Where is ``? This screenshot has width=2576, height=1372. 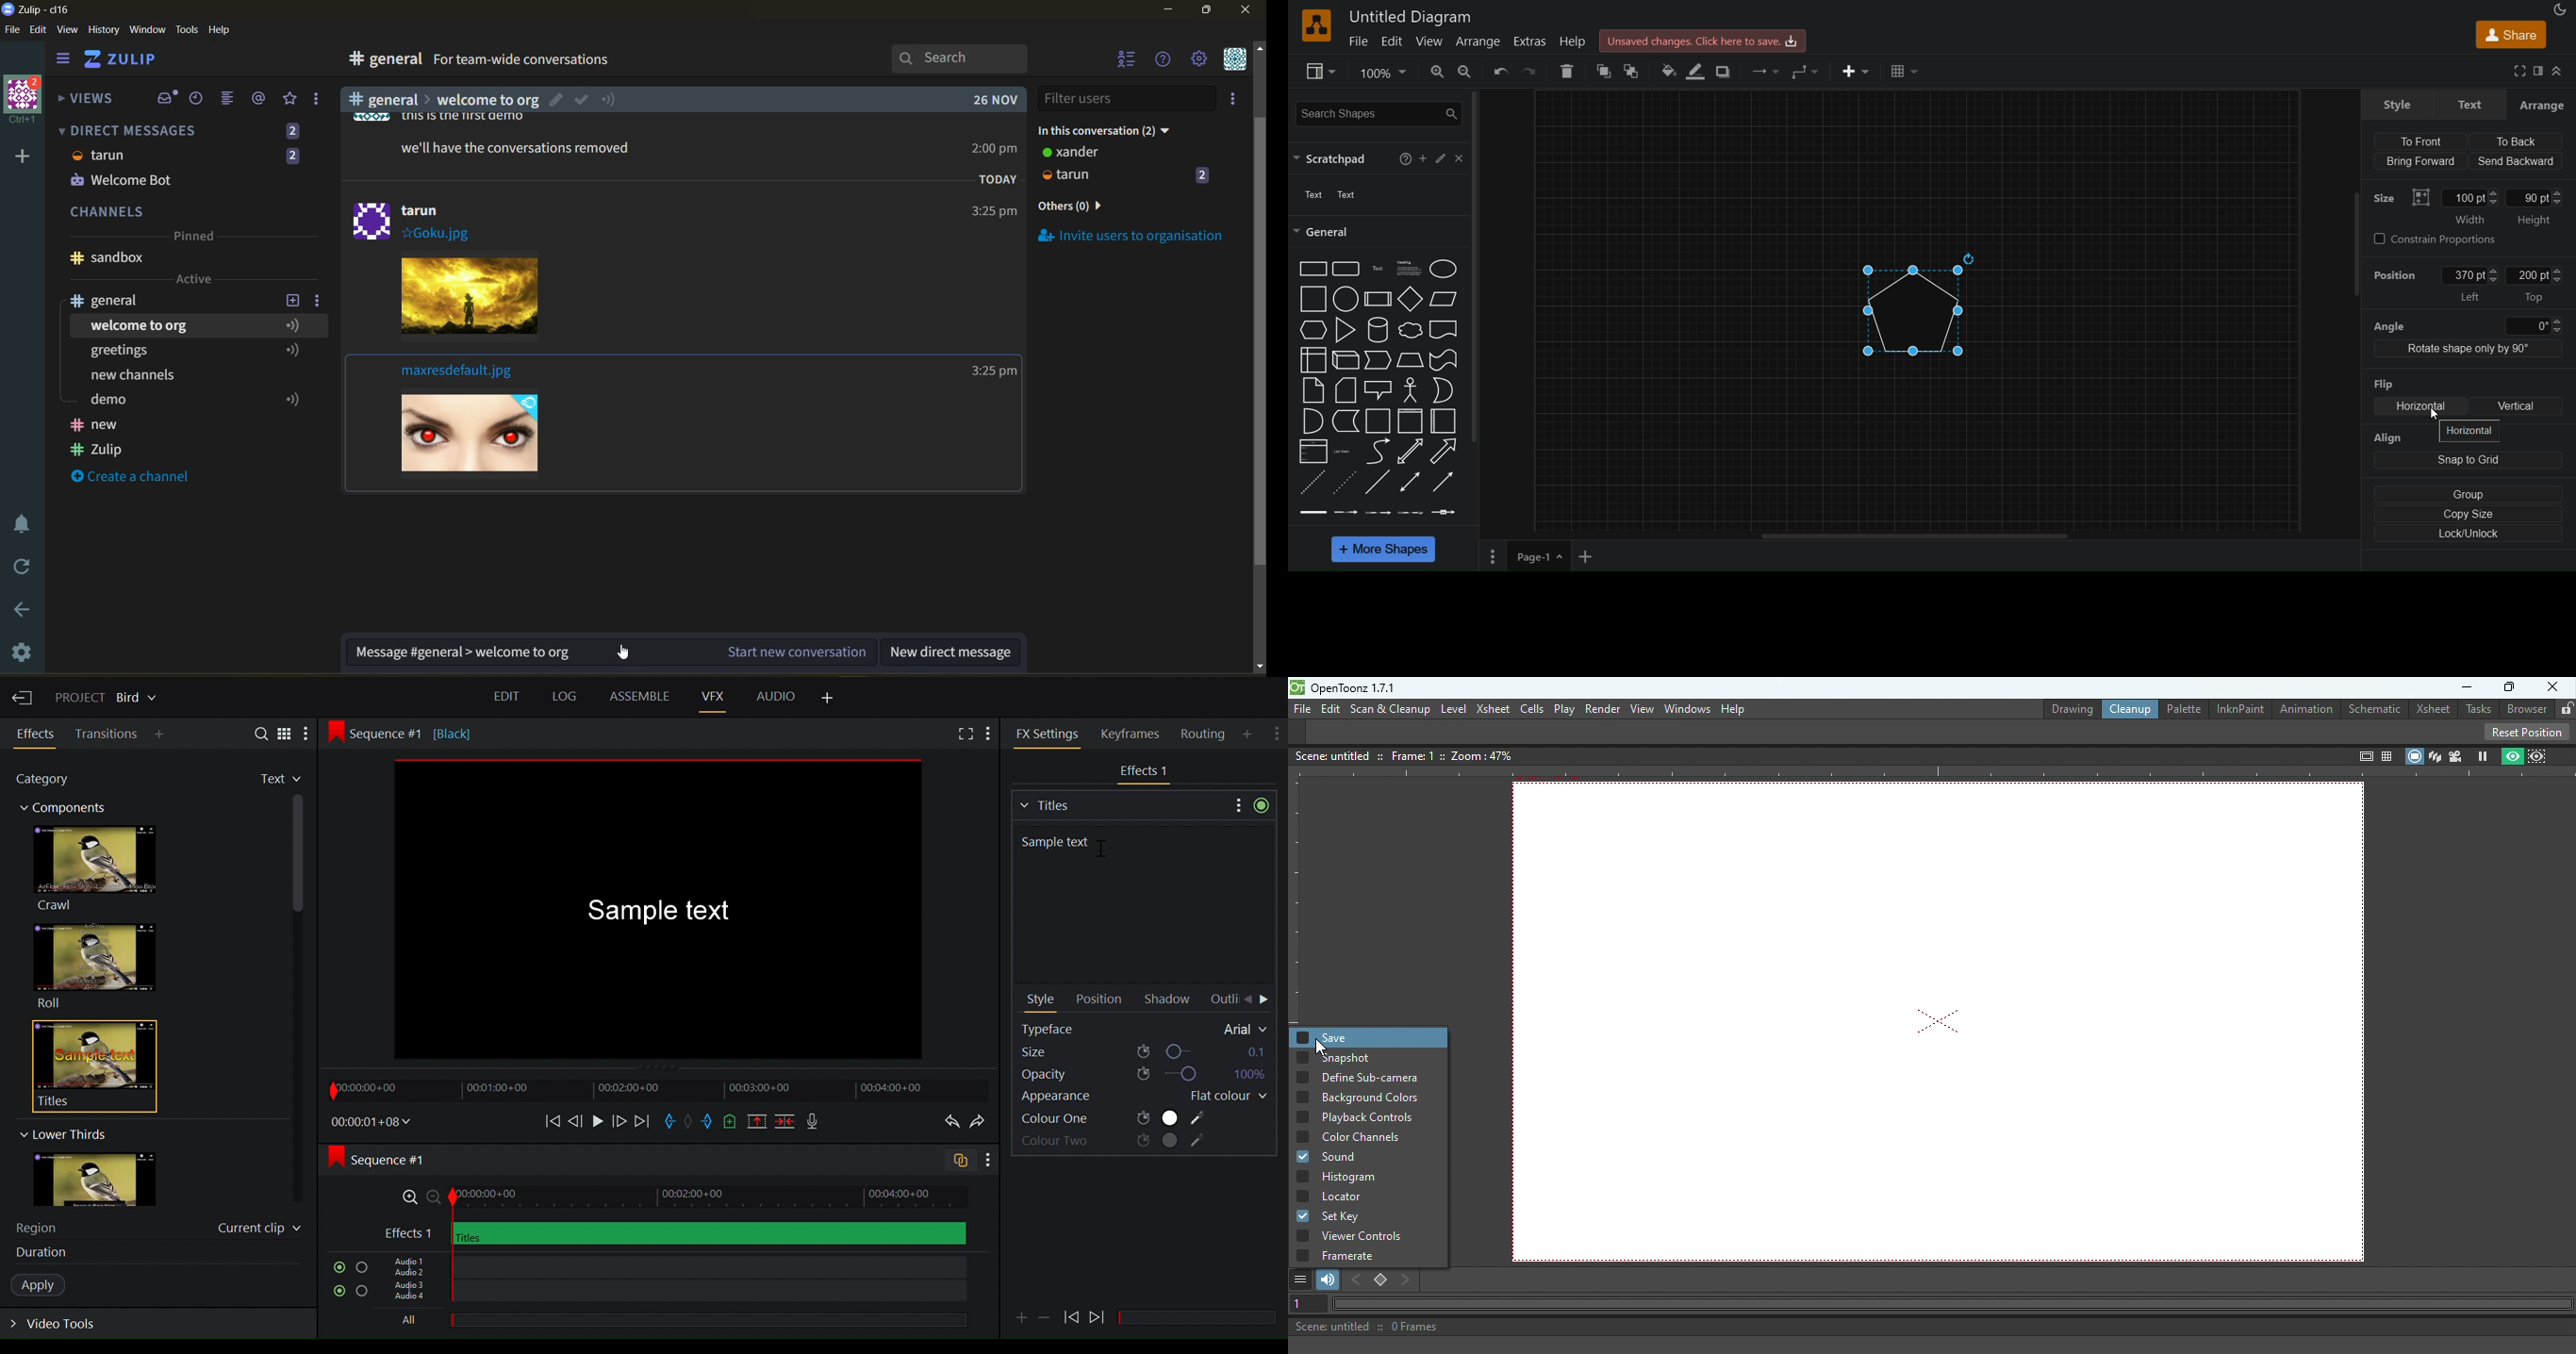  is located at coordinates (984, 100).